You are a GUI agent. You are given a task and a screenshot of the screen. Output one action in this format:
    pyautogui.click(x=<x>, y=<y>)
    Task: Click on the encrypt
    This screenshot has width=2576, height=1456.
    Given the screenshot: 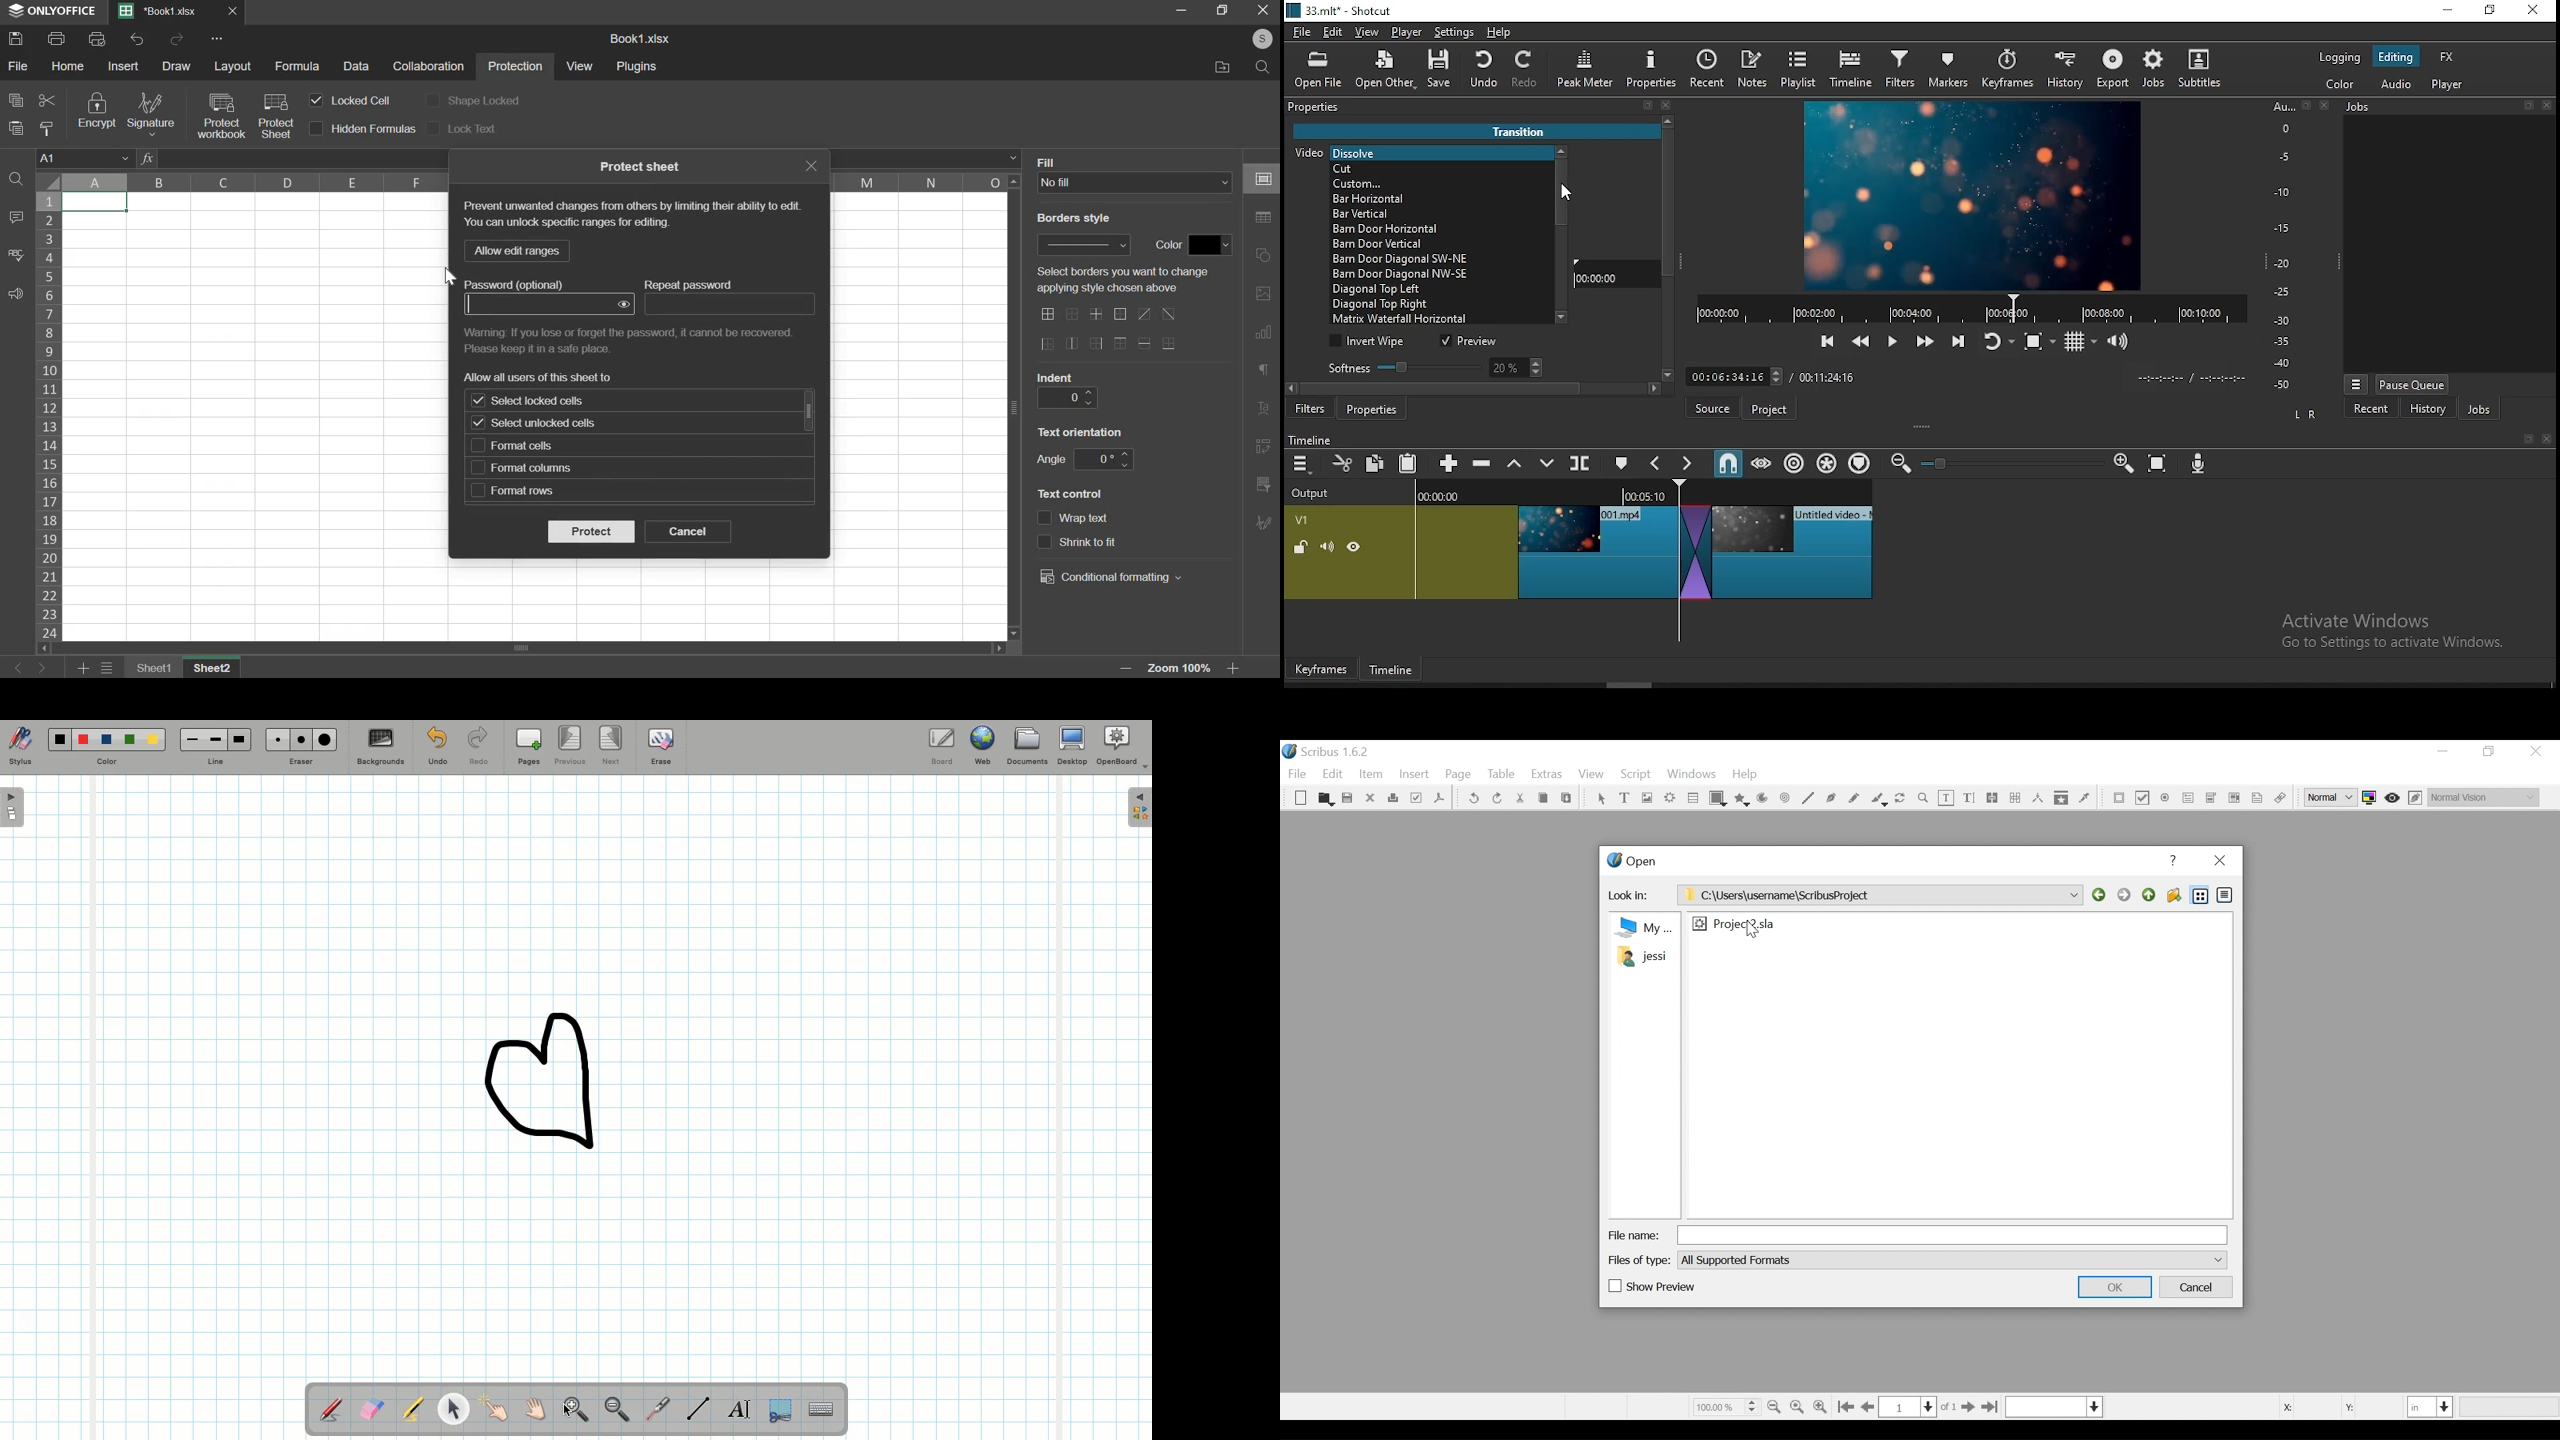 What is the action you would take?
    pyautogui.click(x=96, y=111)
    